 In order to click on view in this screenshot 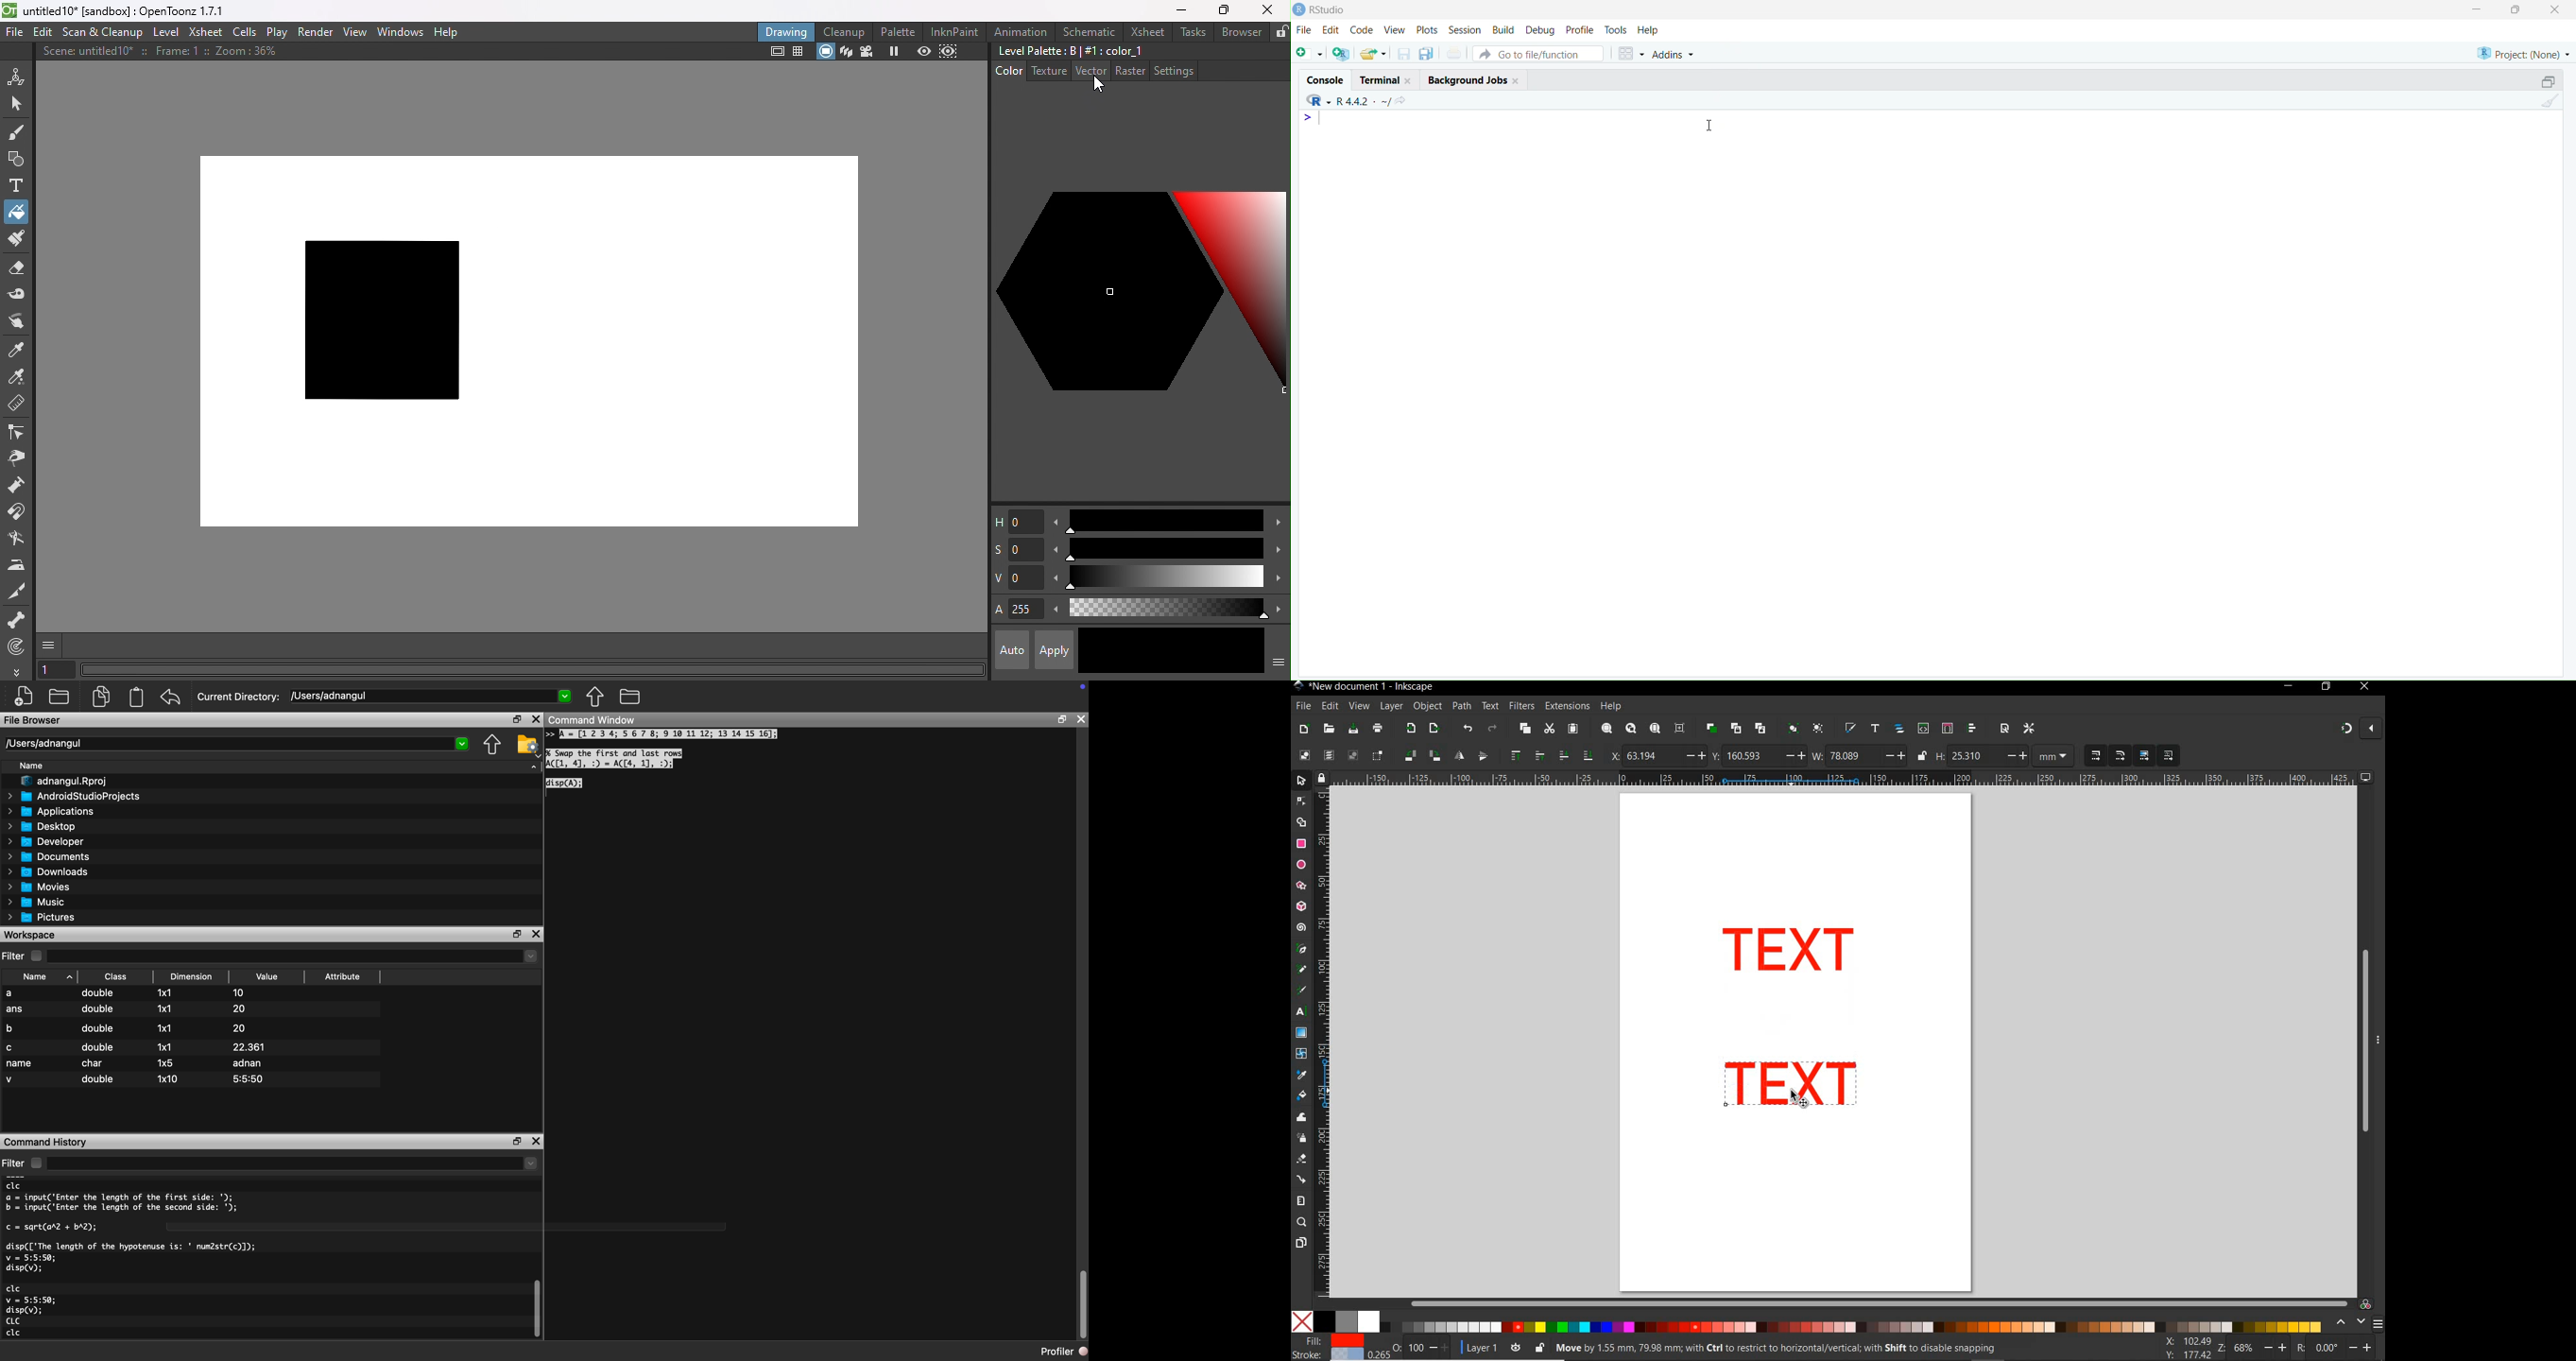, I will do `click(1359, 705)`.